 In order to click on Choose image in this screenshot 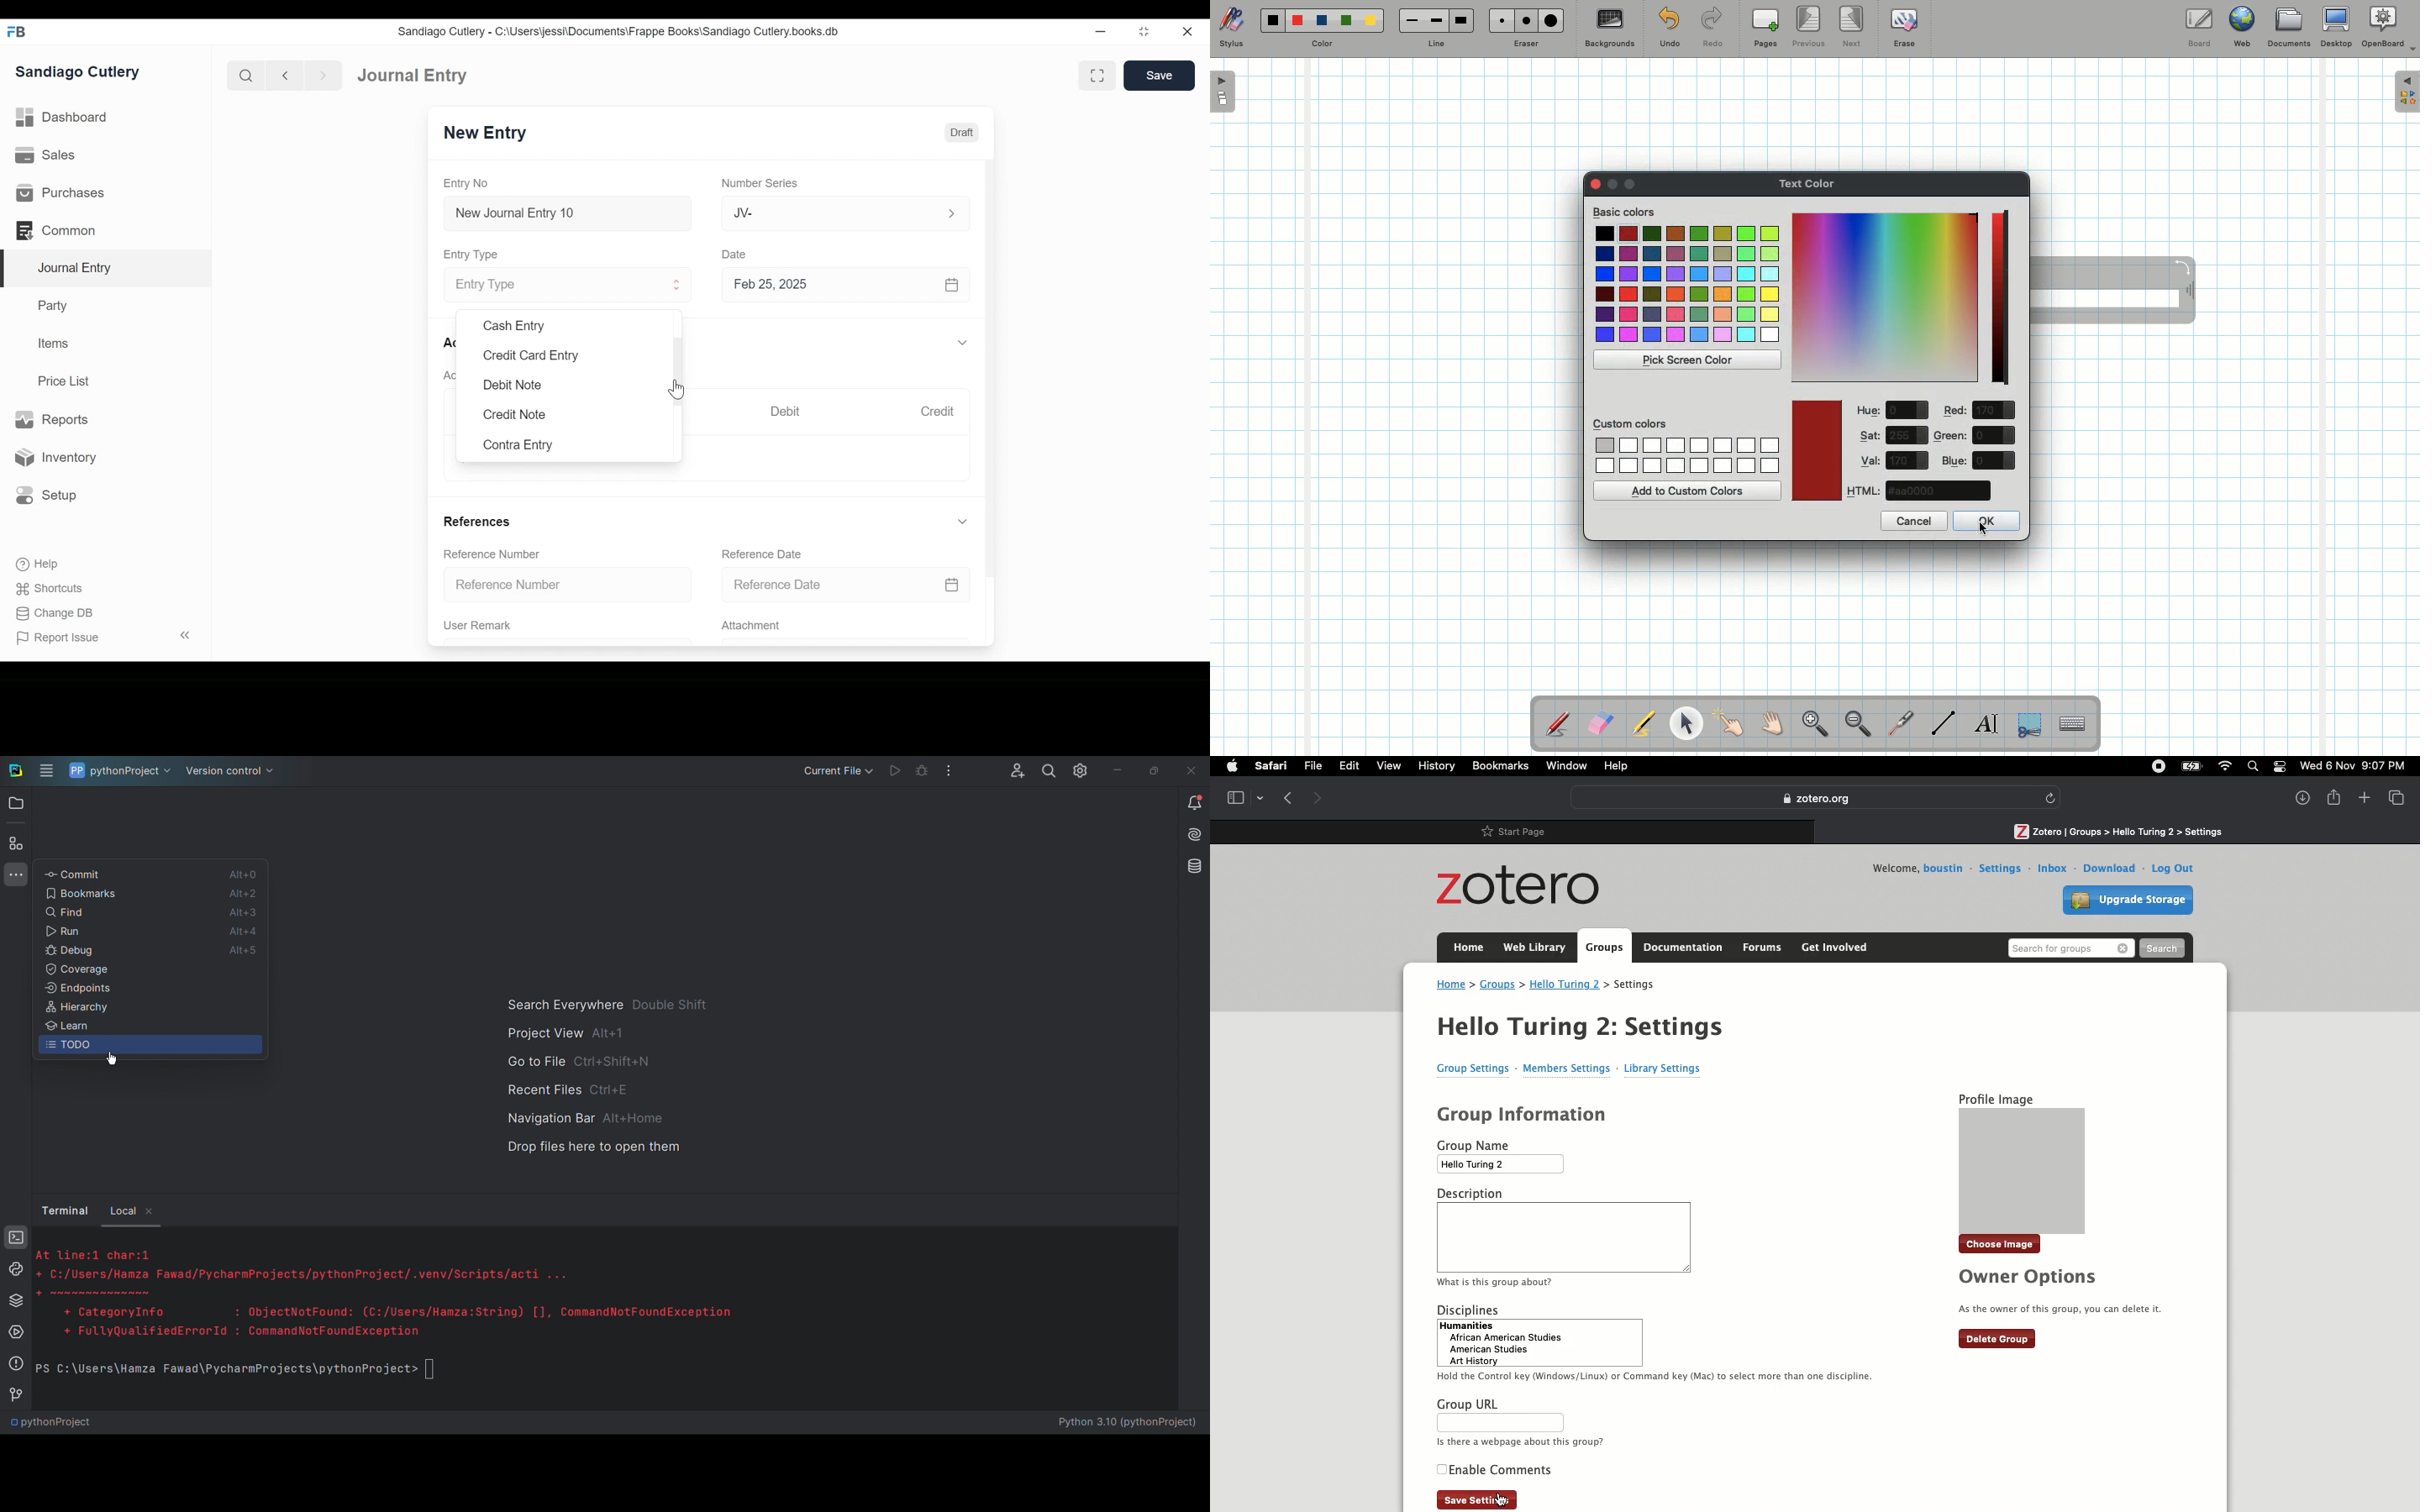, I will do `click(2000, 1245)`.